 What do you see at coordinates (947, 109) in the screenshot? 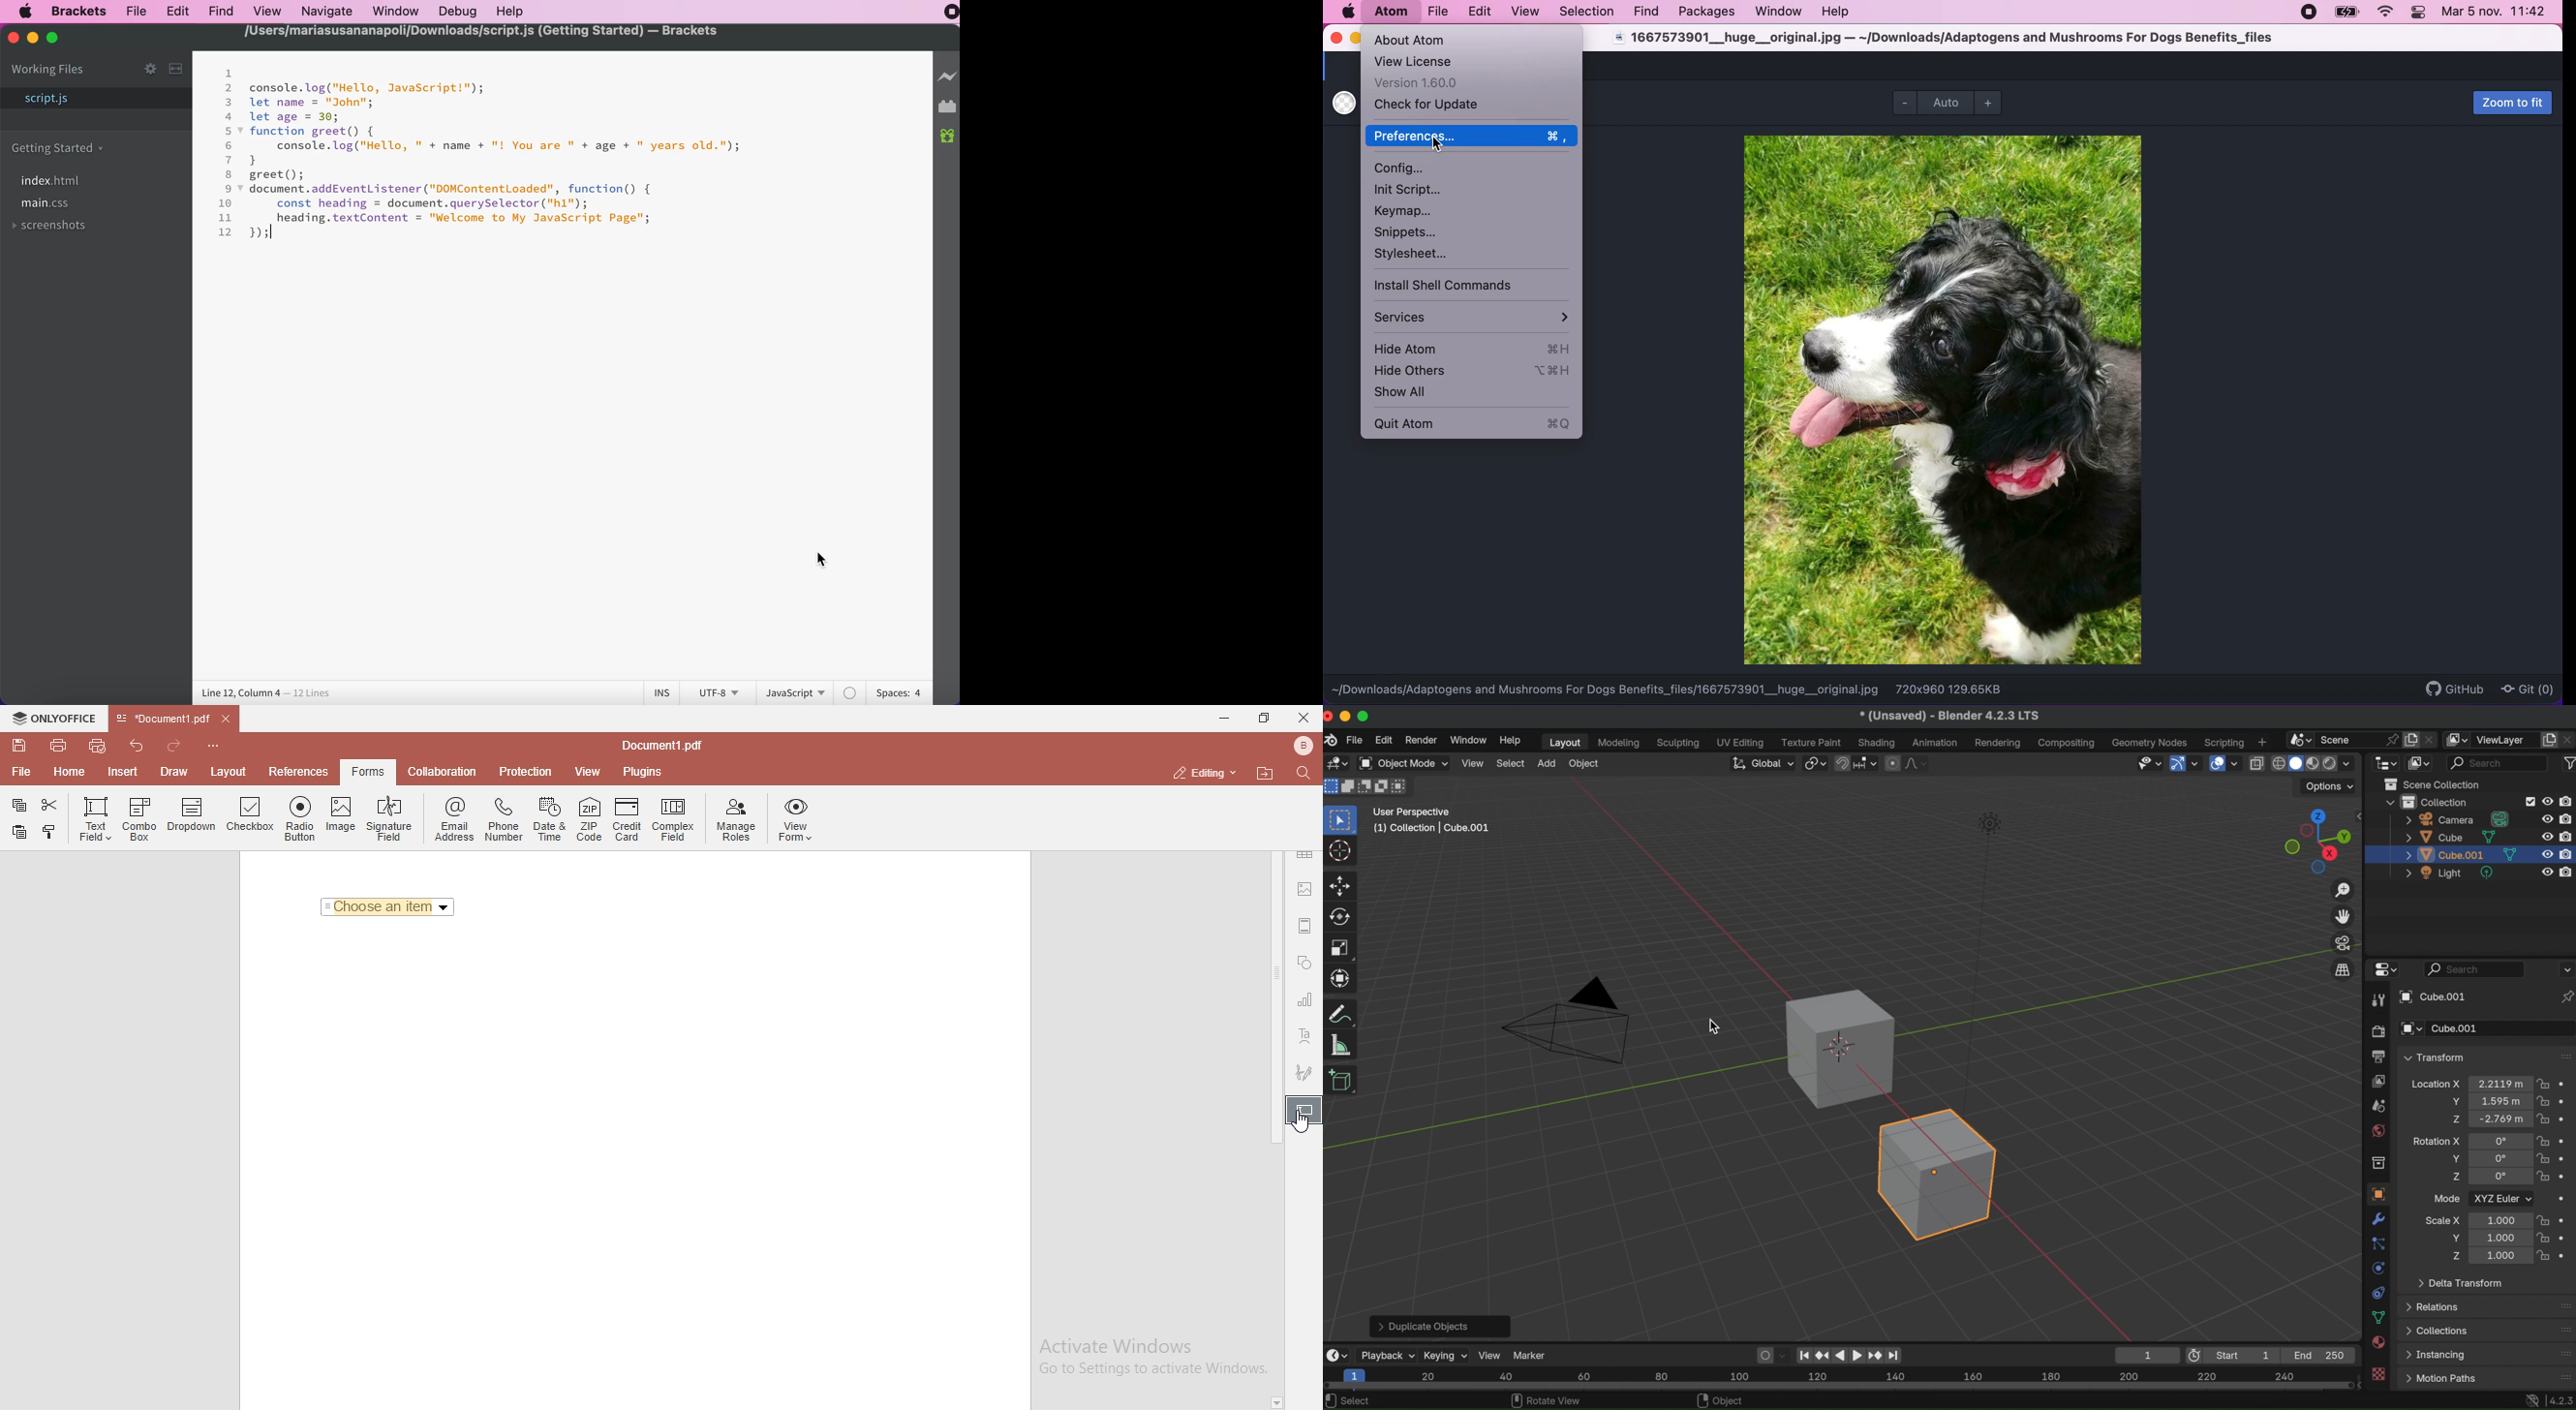
I see `extension manager` at bounding box center [947, 109].